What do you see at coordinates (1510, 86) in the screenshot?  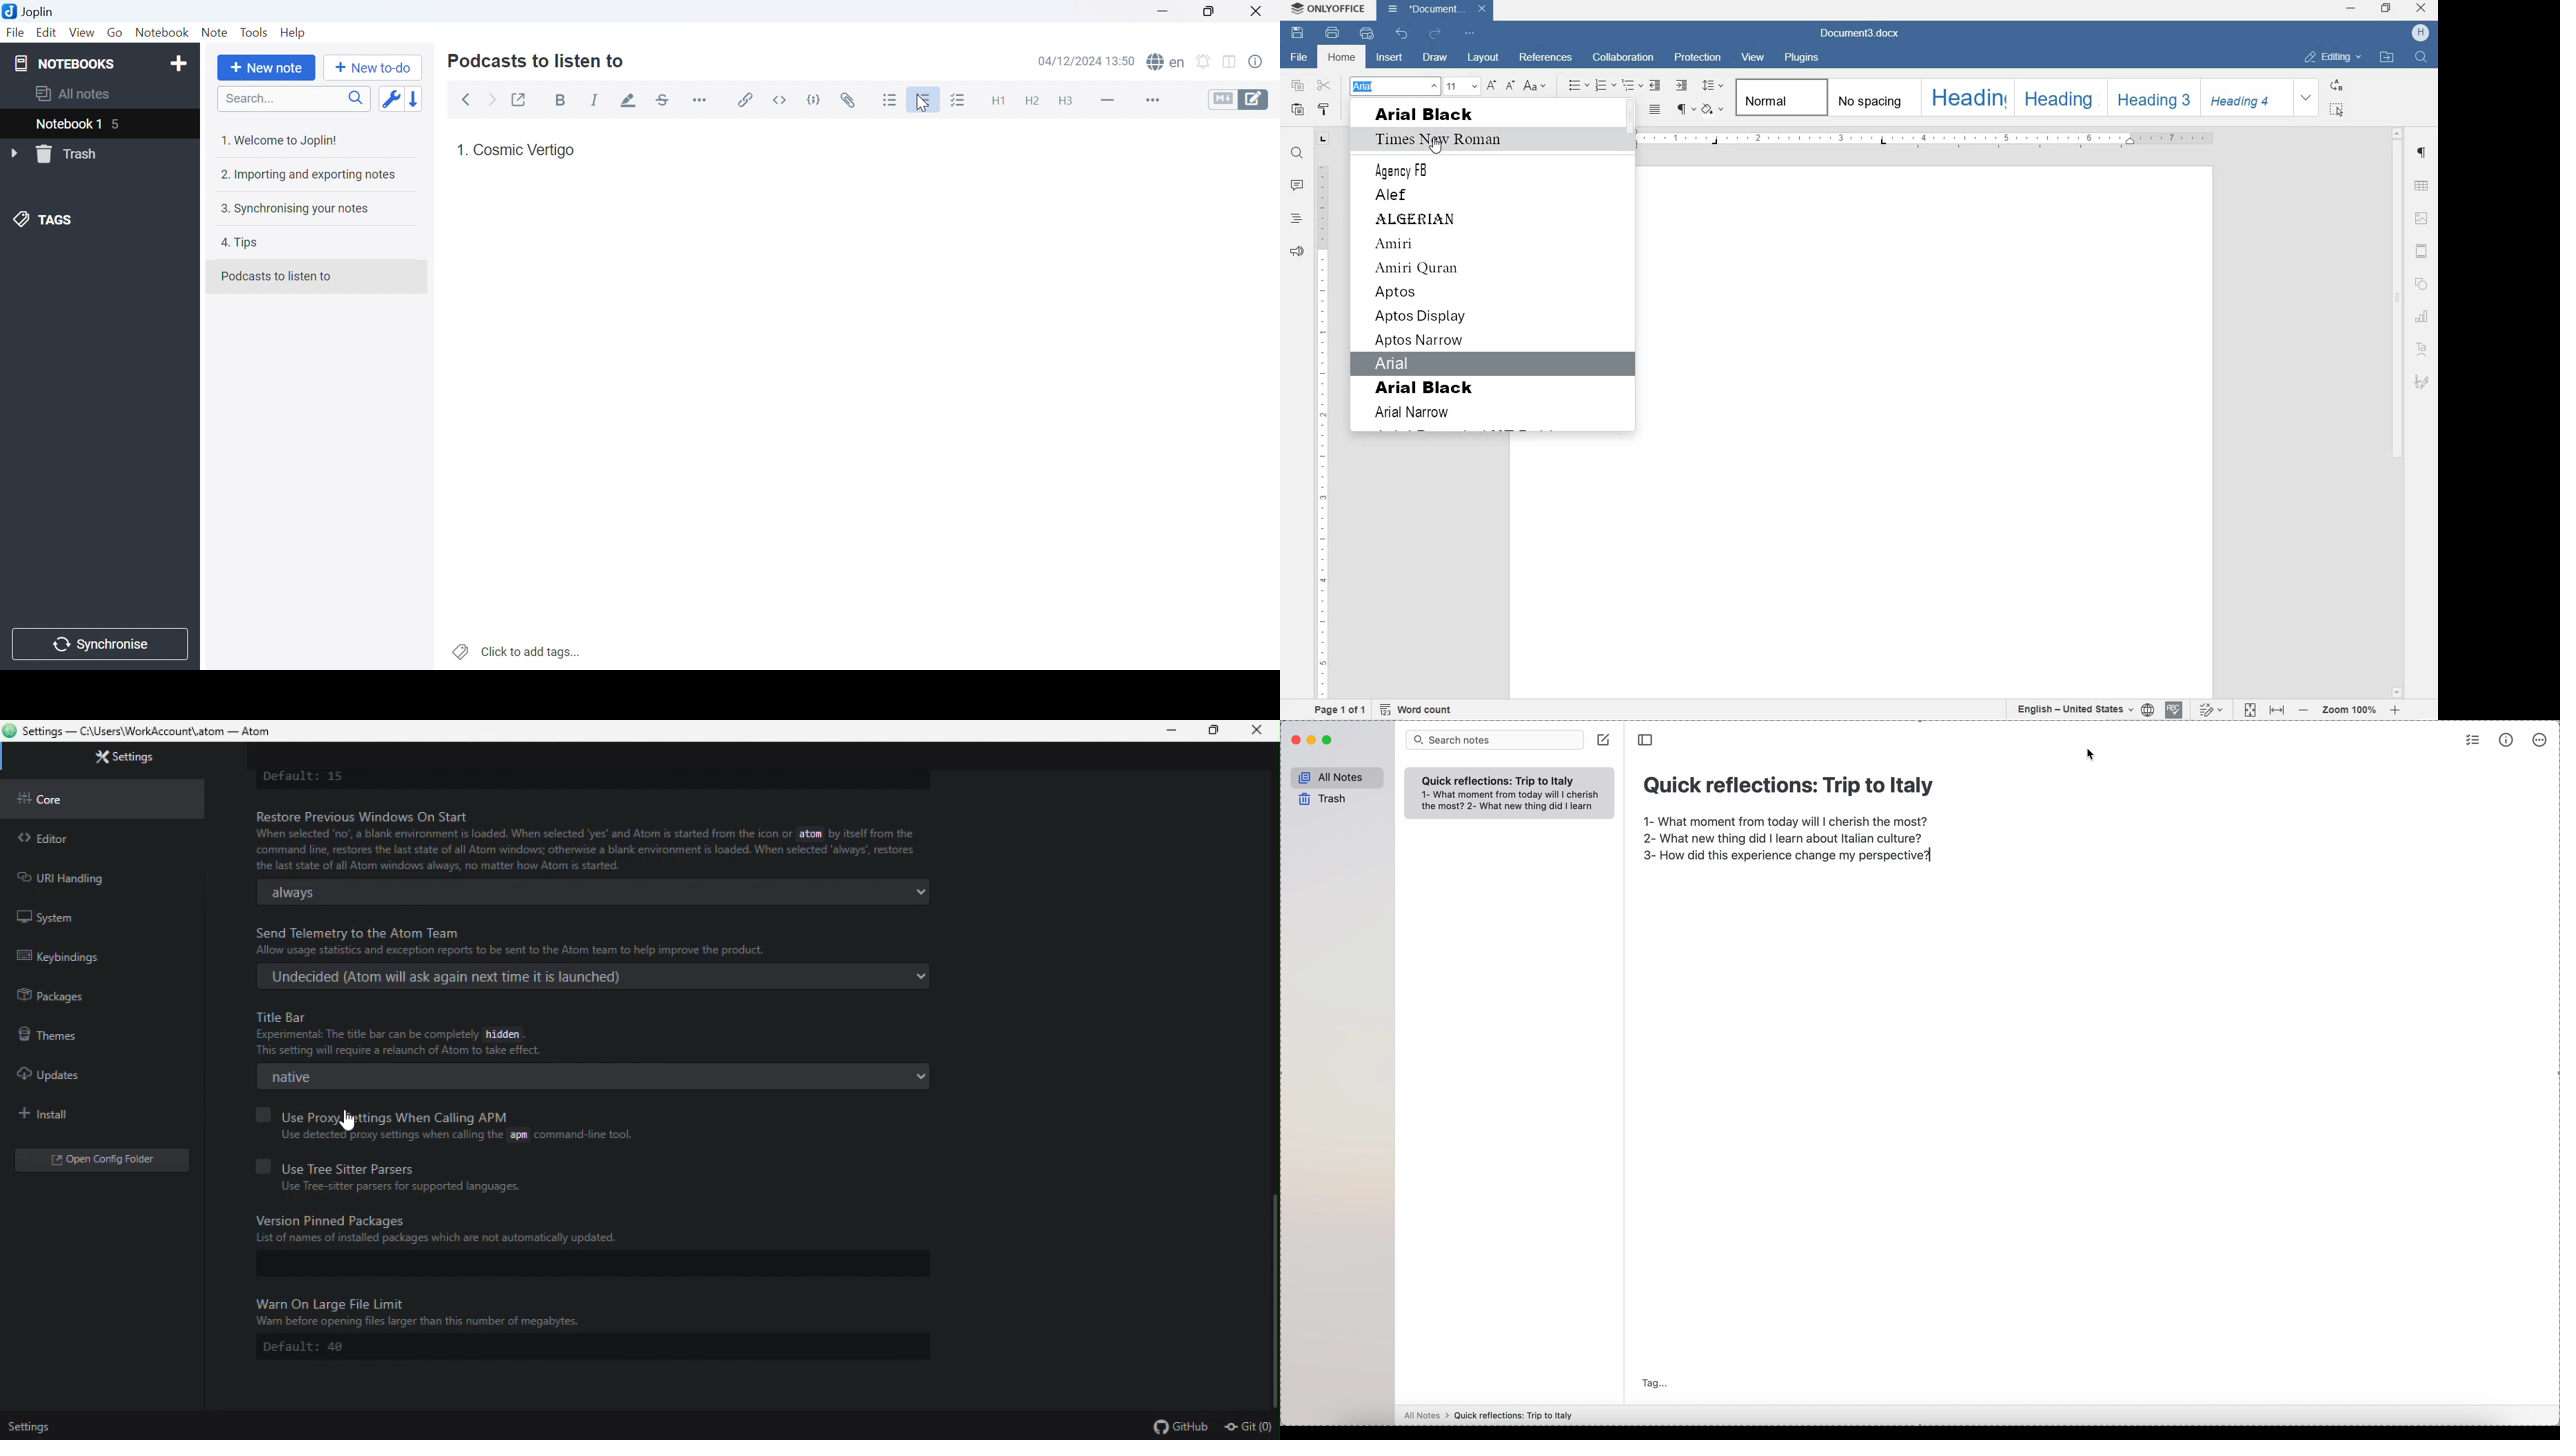 I see `DECREMENT FONT SIZE` at bounding box center [1510, 86].